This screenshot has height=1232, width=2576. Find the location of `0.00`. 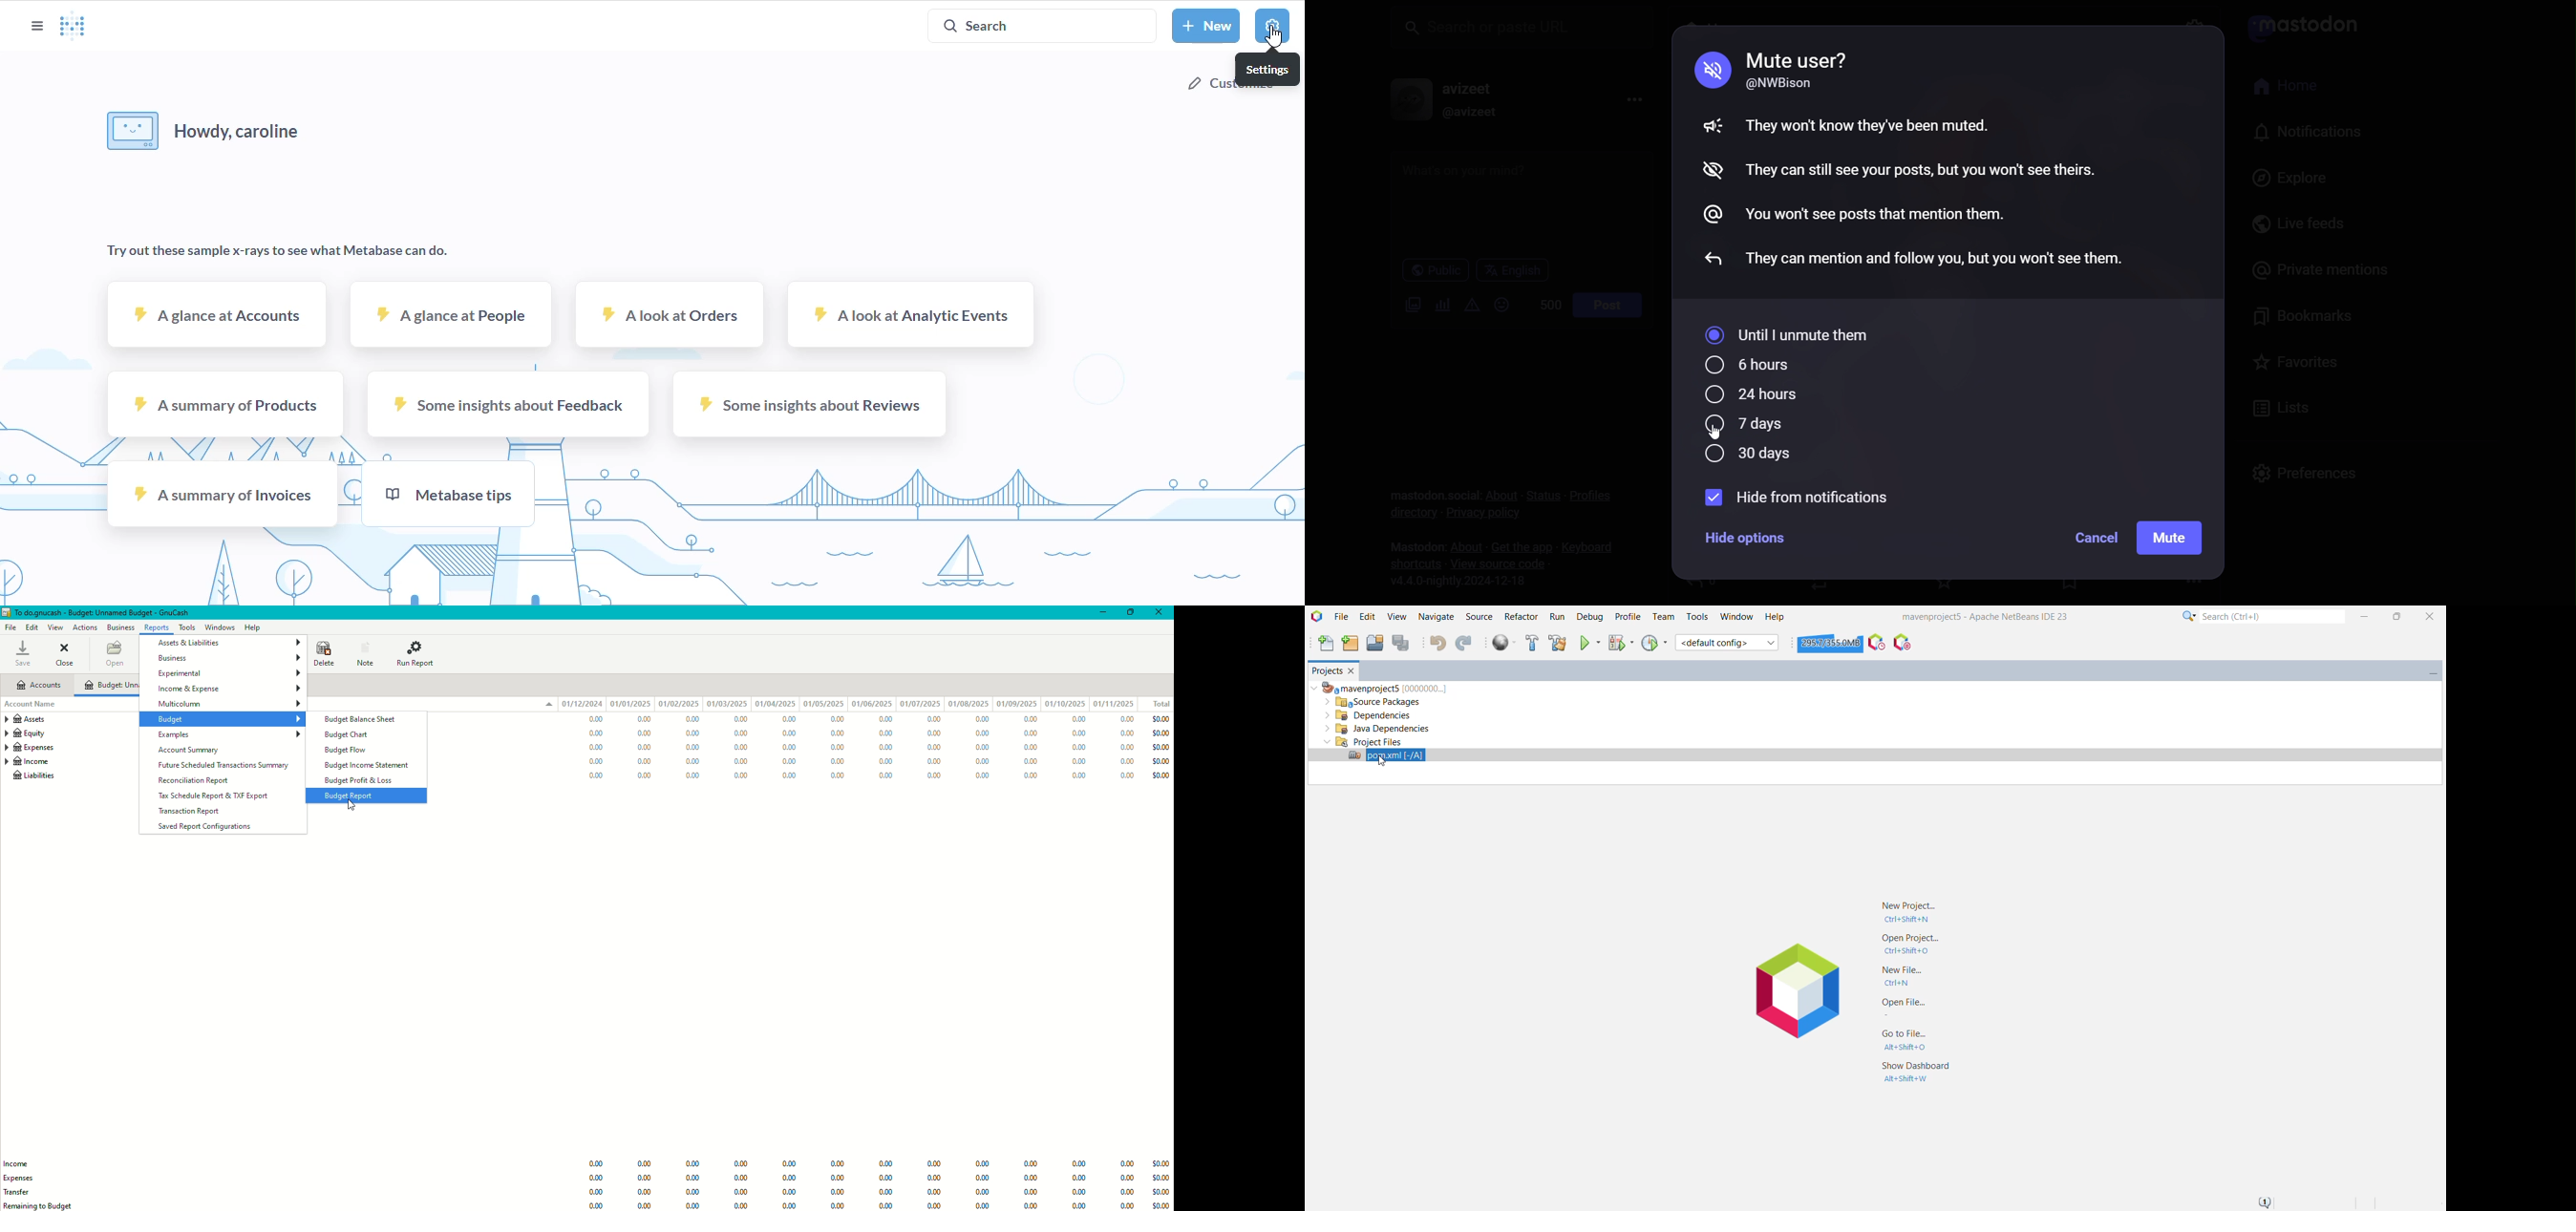

0.00 is located at coordinates (1127, 1180).